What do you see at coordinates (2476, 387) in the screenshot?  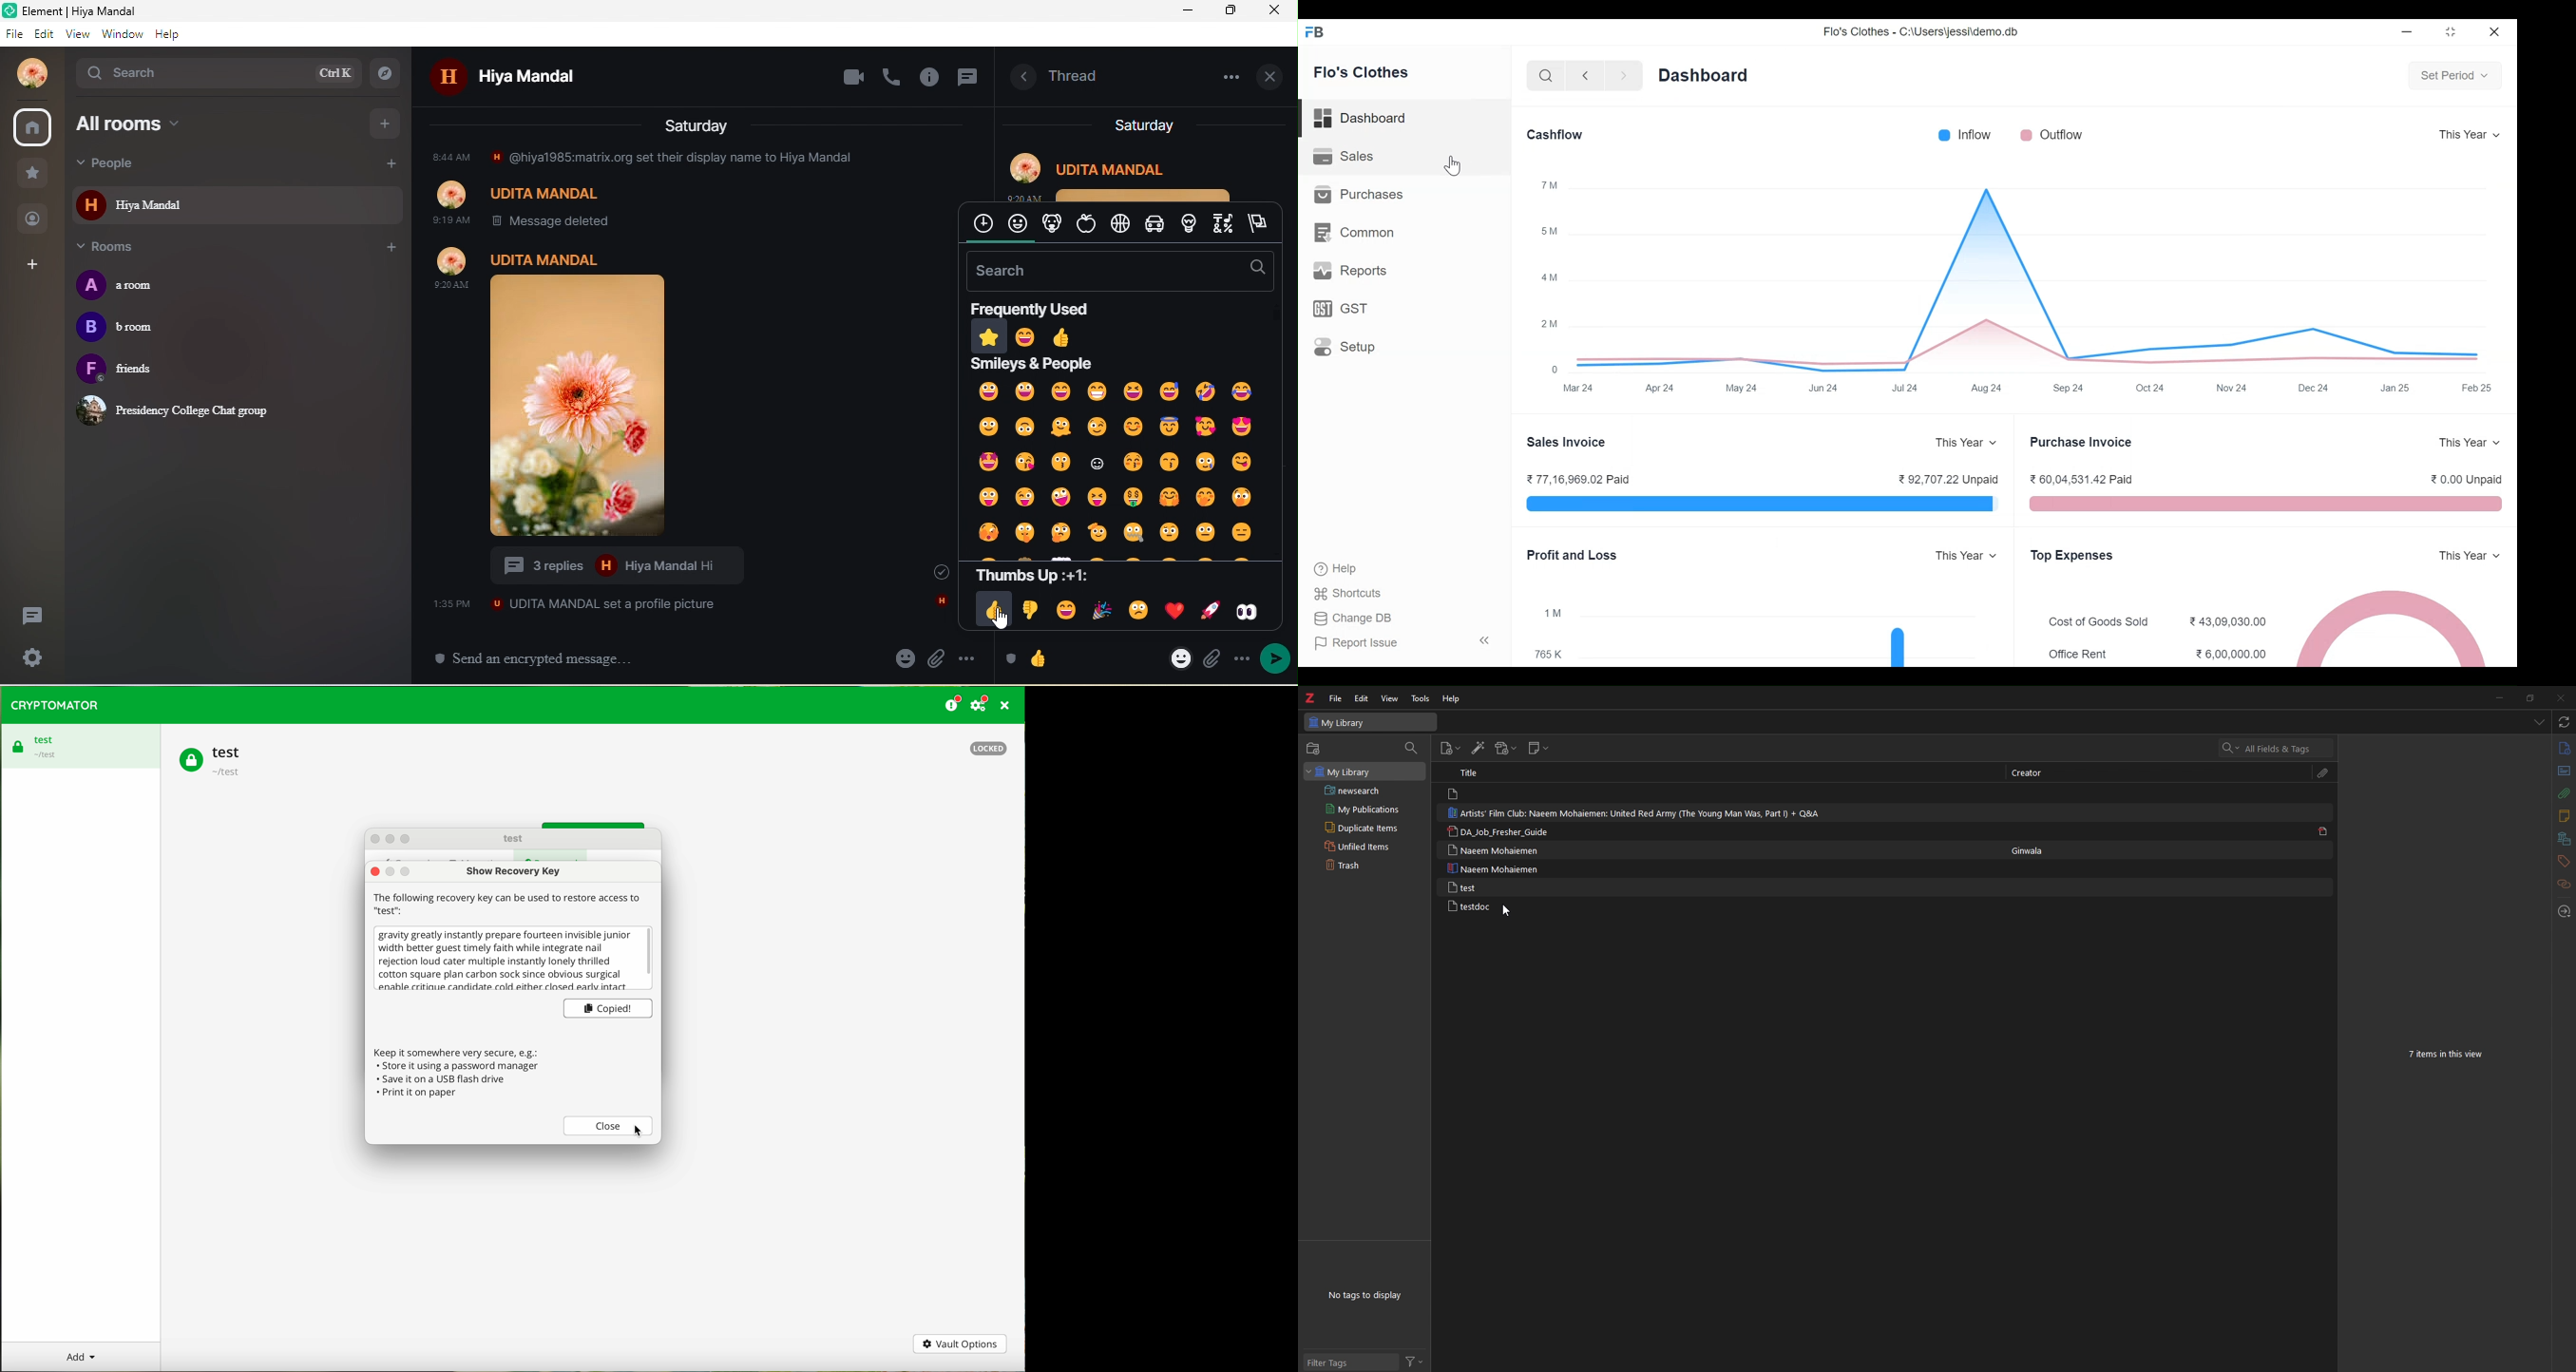 I see `Feb 25` at bounding box center [2476, 387].